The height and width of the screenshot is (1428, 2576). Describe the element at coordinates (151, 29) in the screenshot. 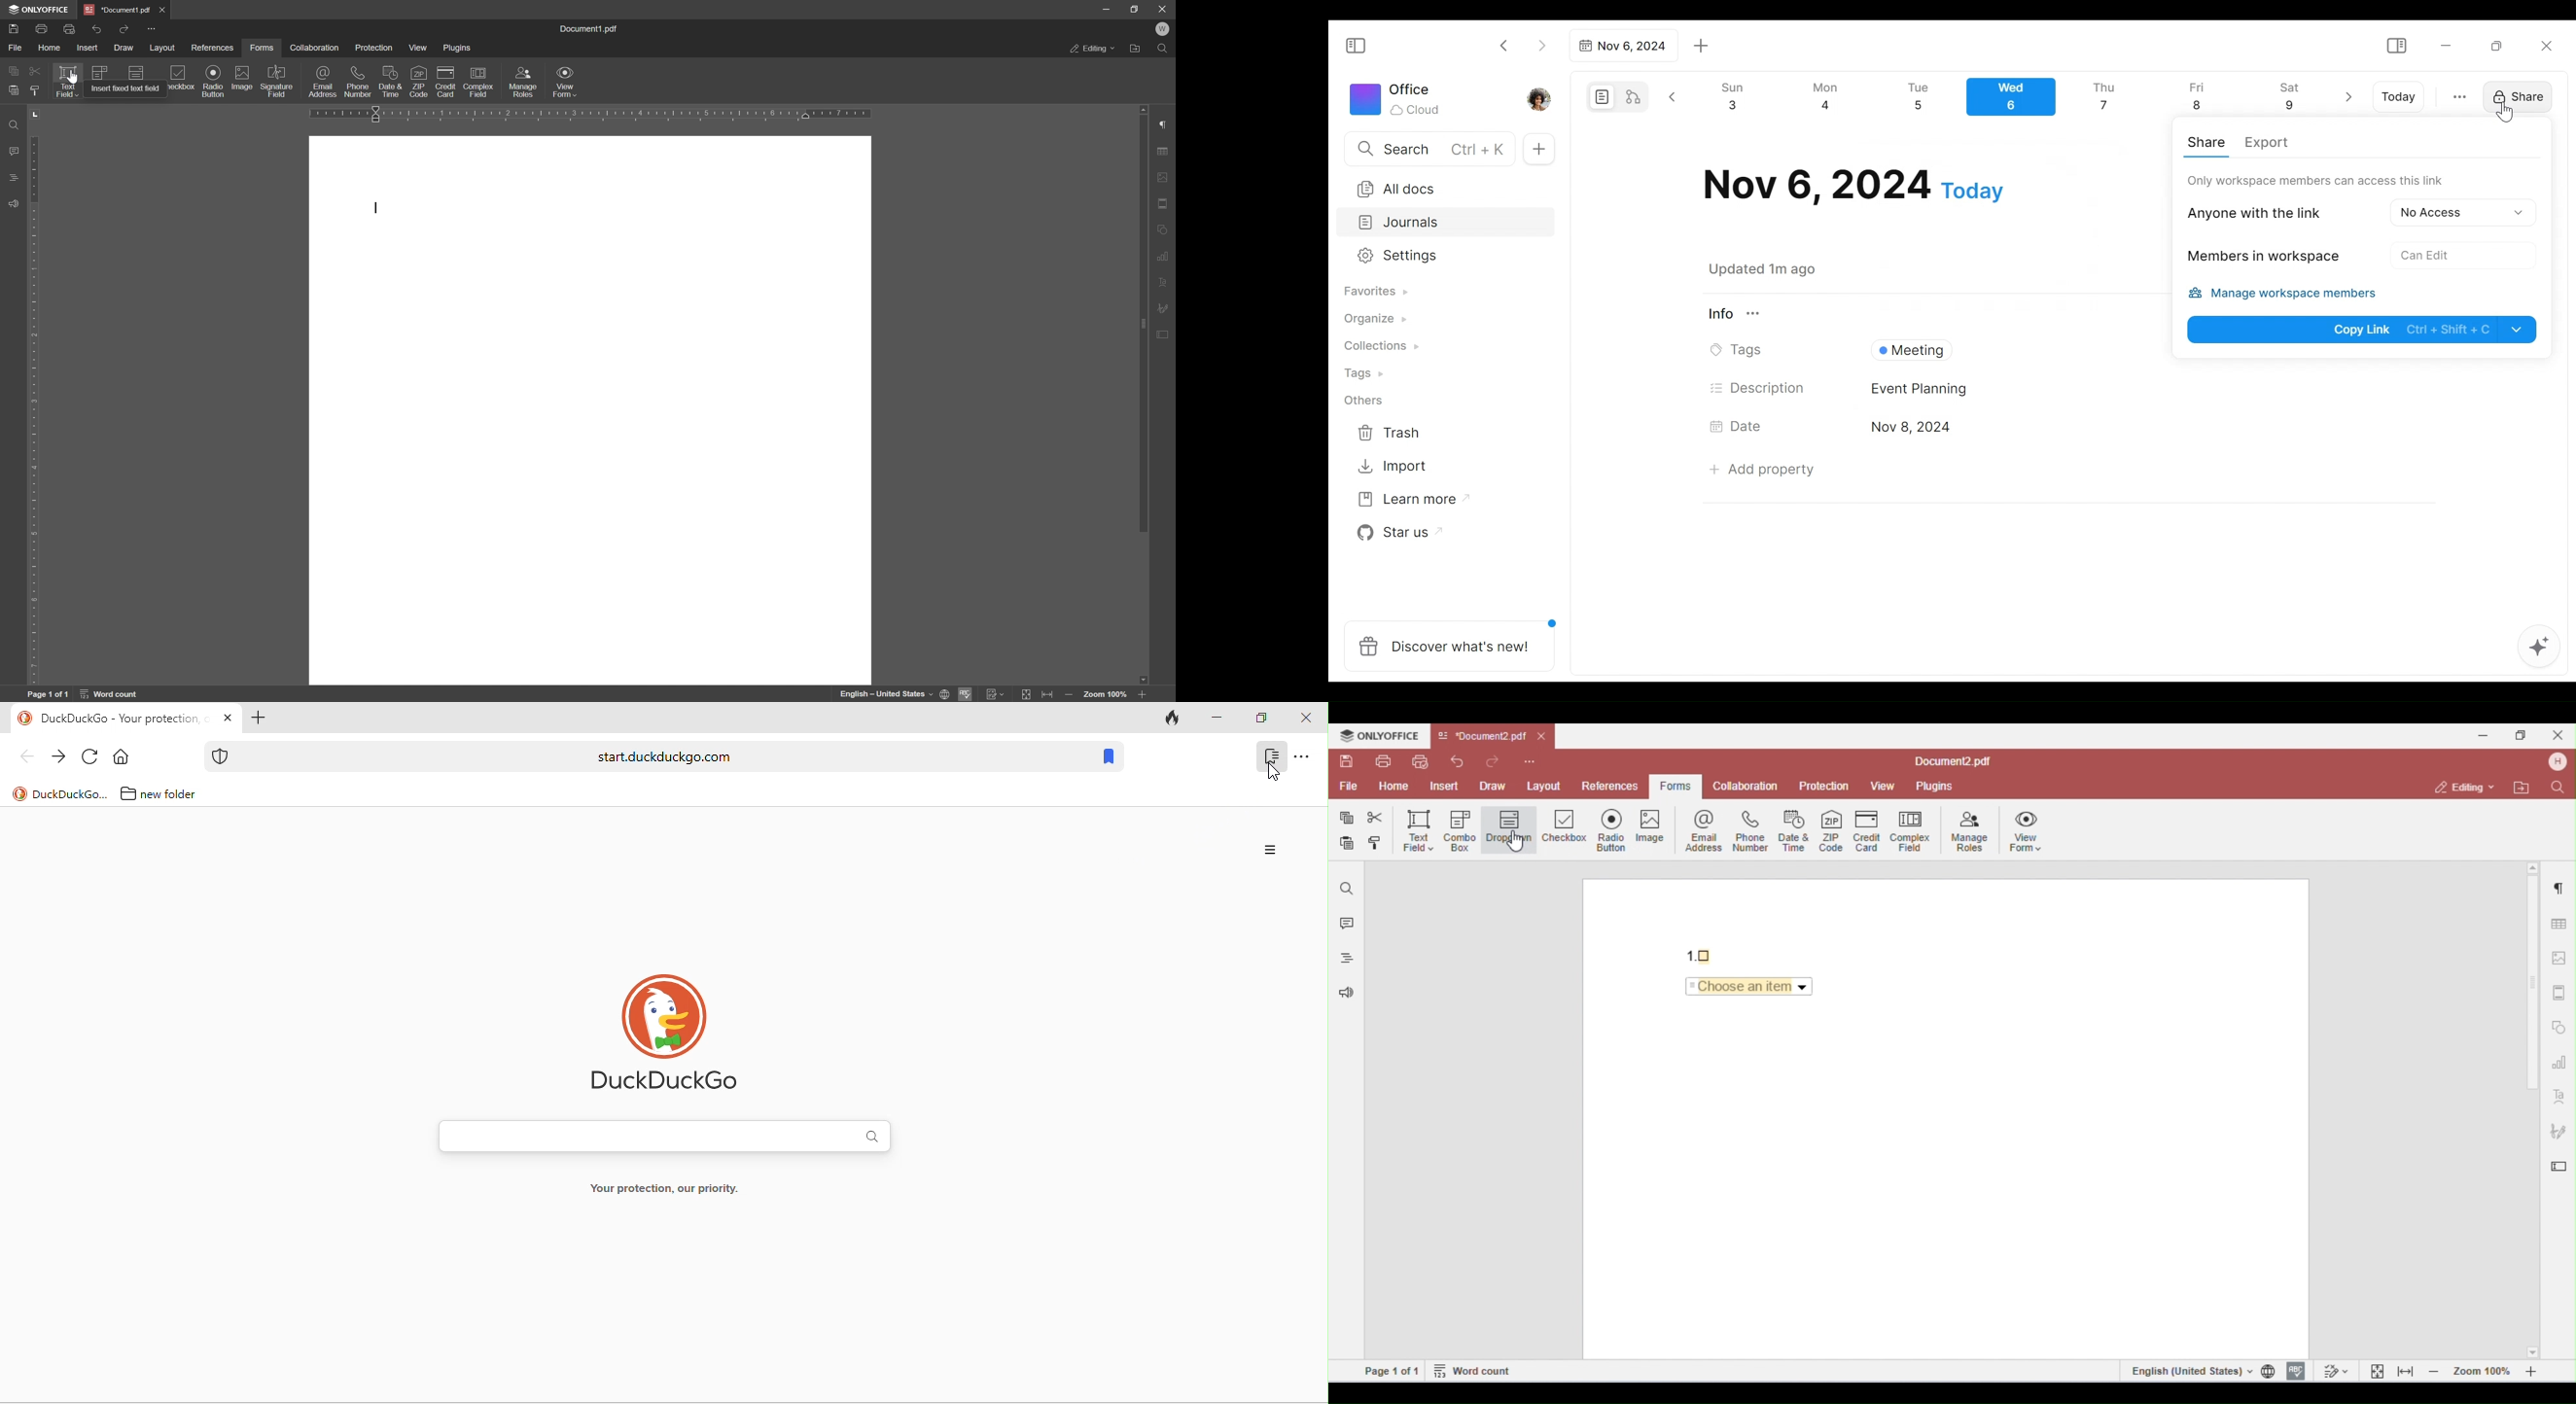

I see `customize quick access toolbar` at that location.